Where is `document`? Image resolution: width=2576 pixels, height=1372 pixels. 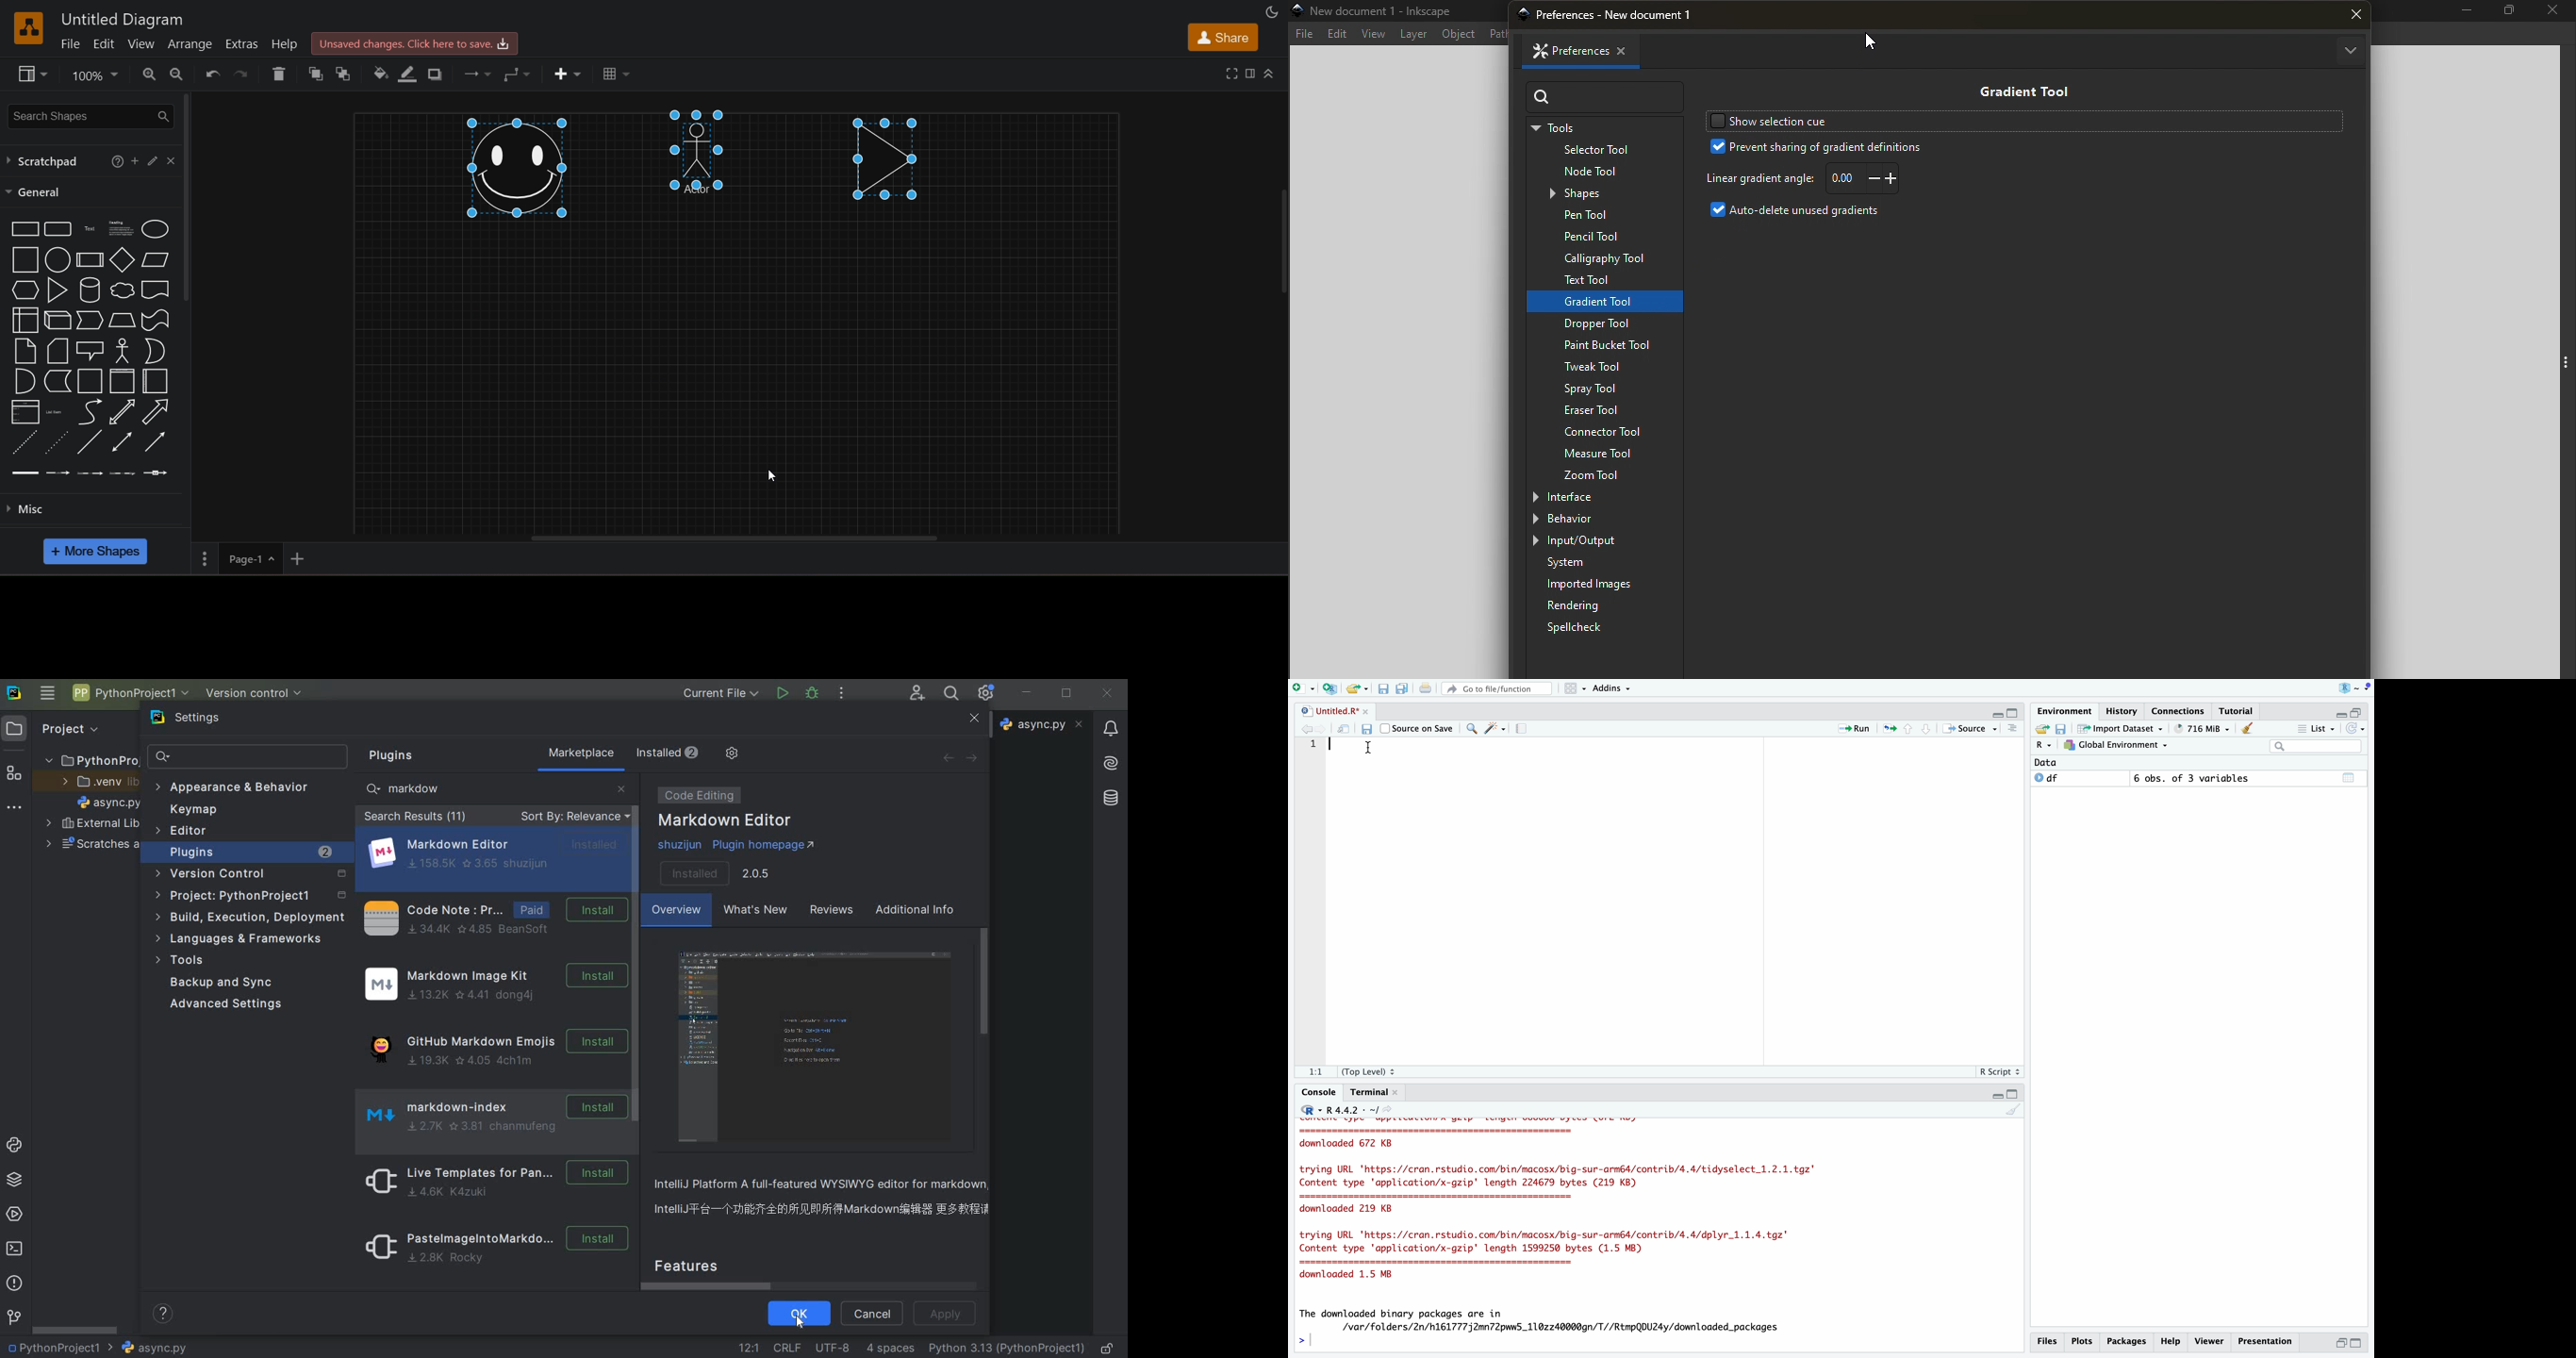 document is located at coordinates (156, 290).